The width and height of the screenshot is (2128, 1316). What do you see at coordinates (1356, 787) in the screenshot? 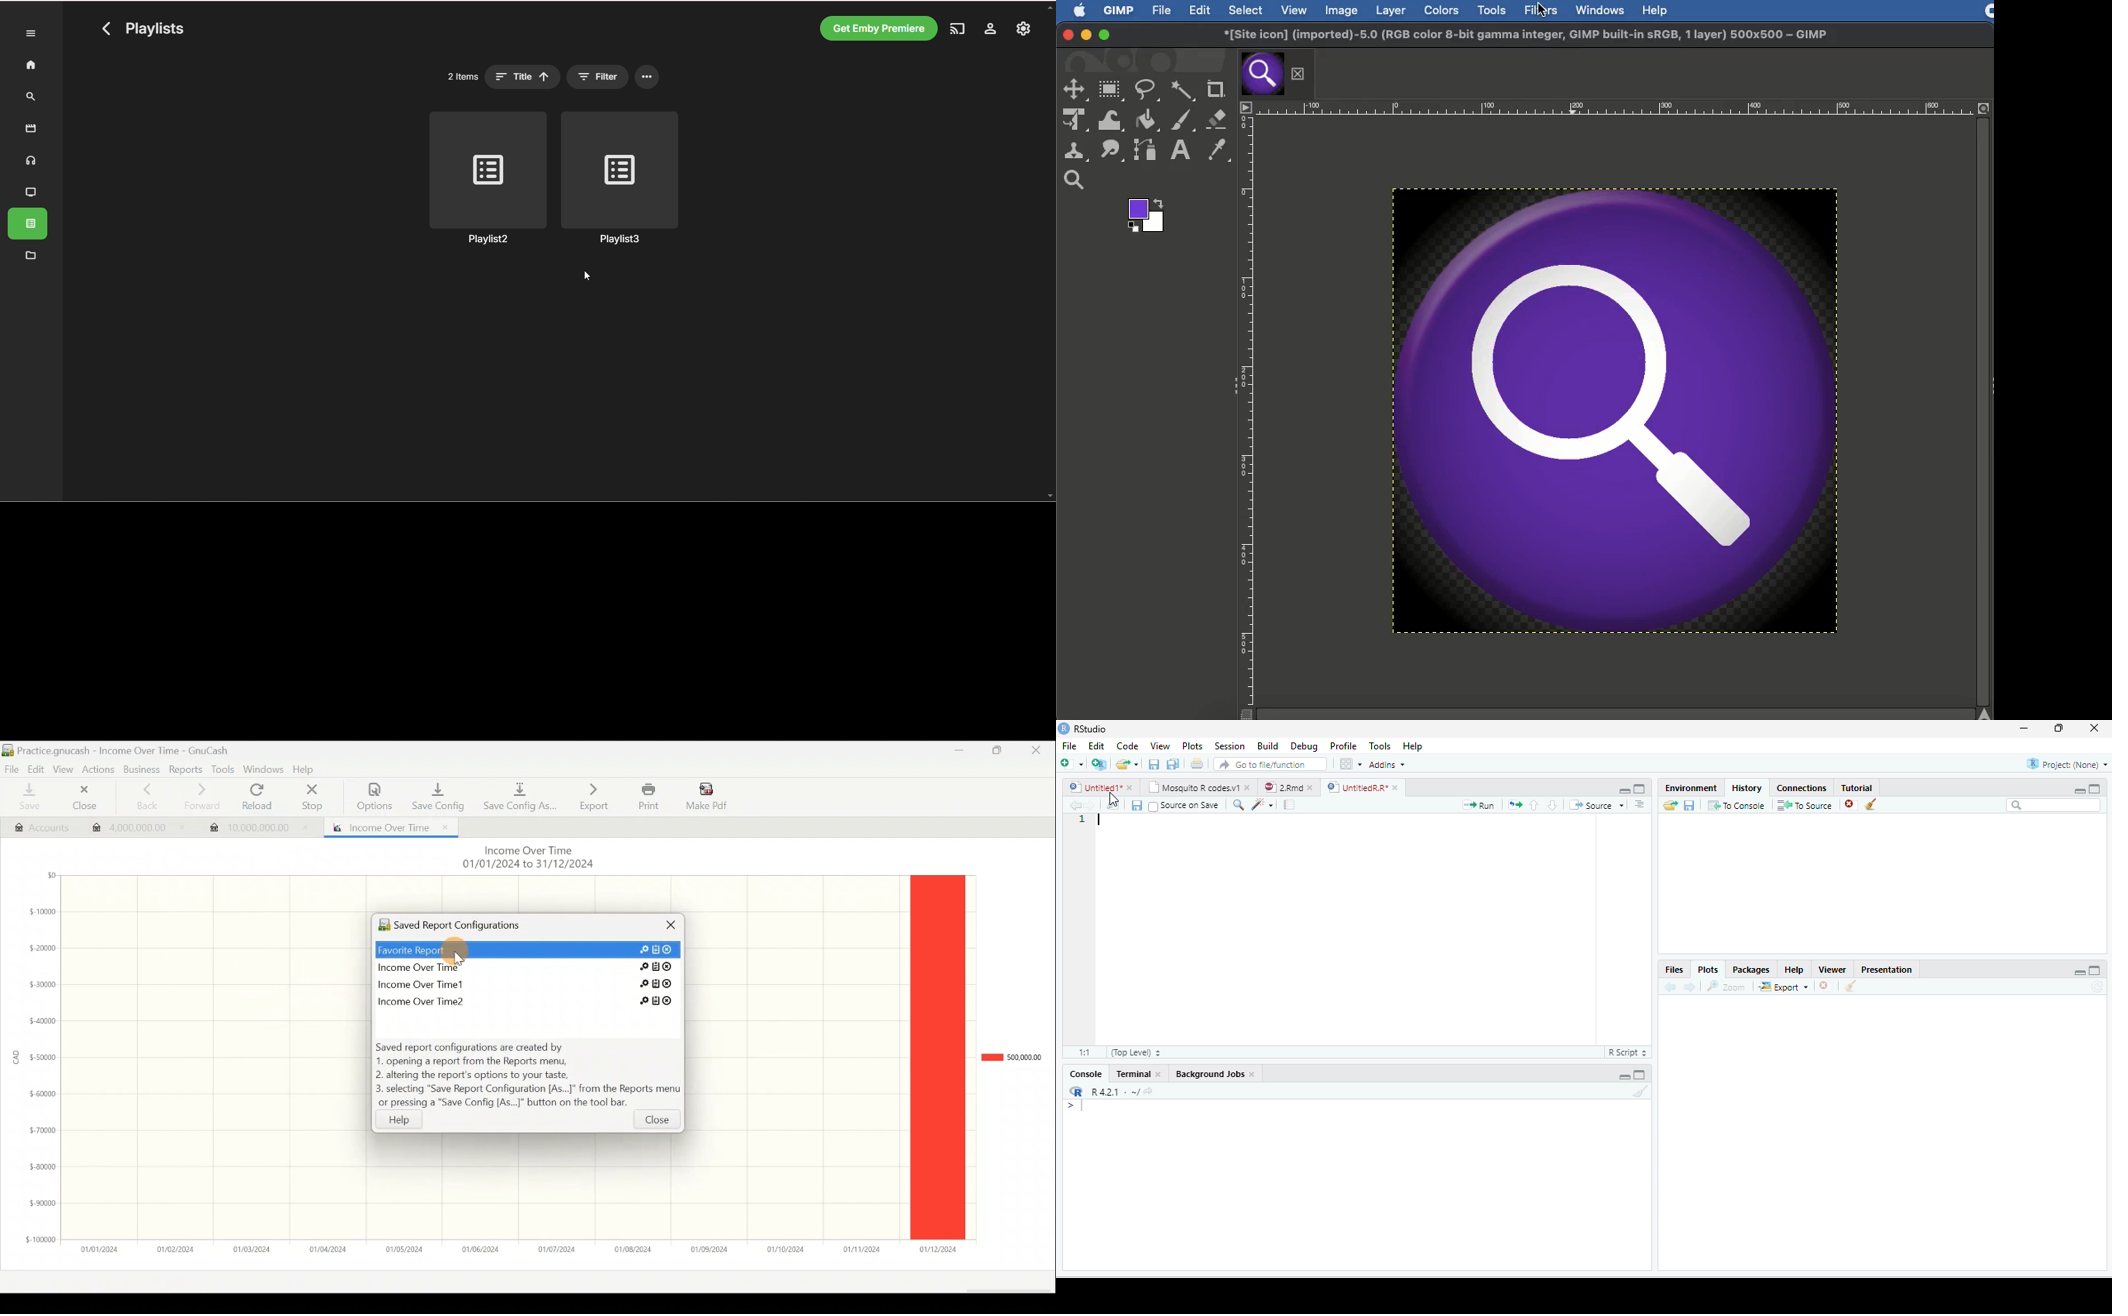
I see `UntitledR.R*` at bounding box center [1356, 787].